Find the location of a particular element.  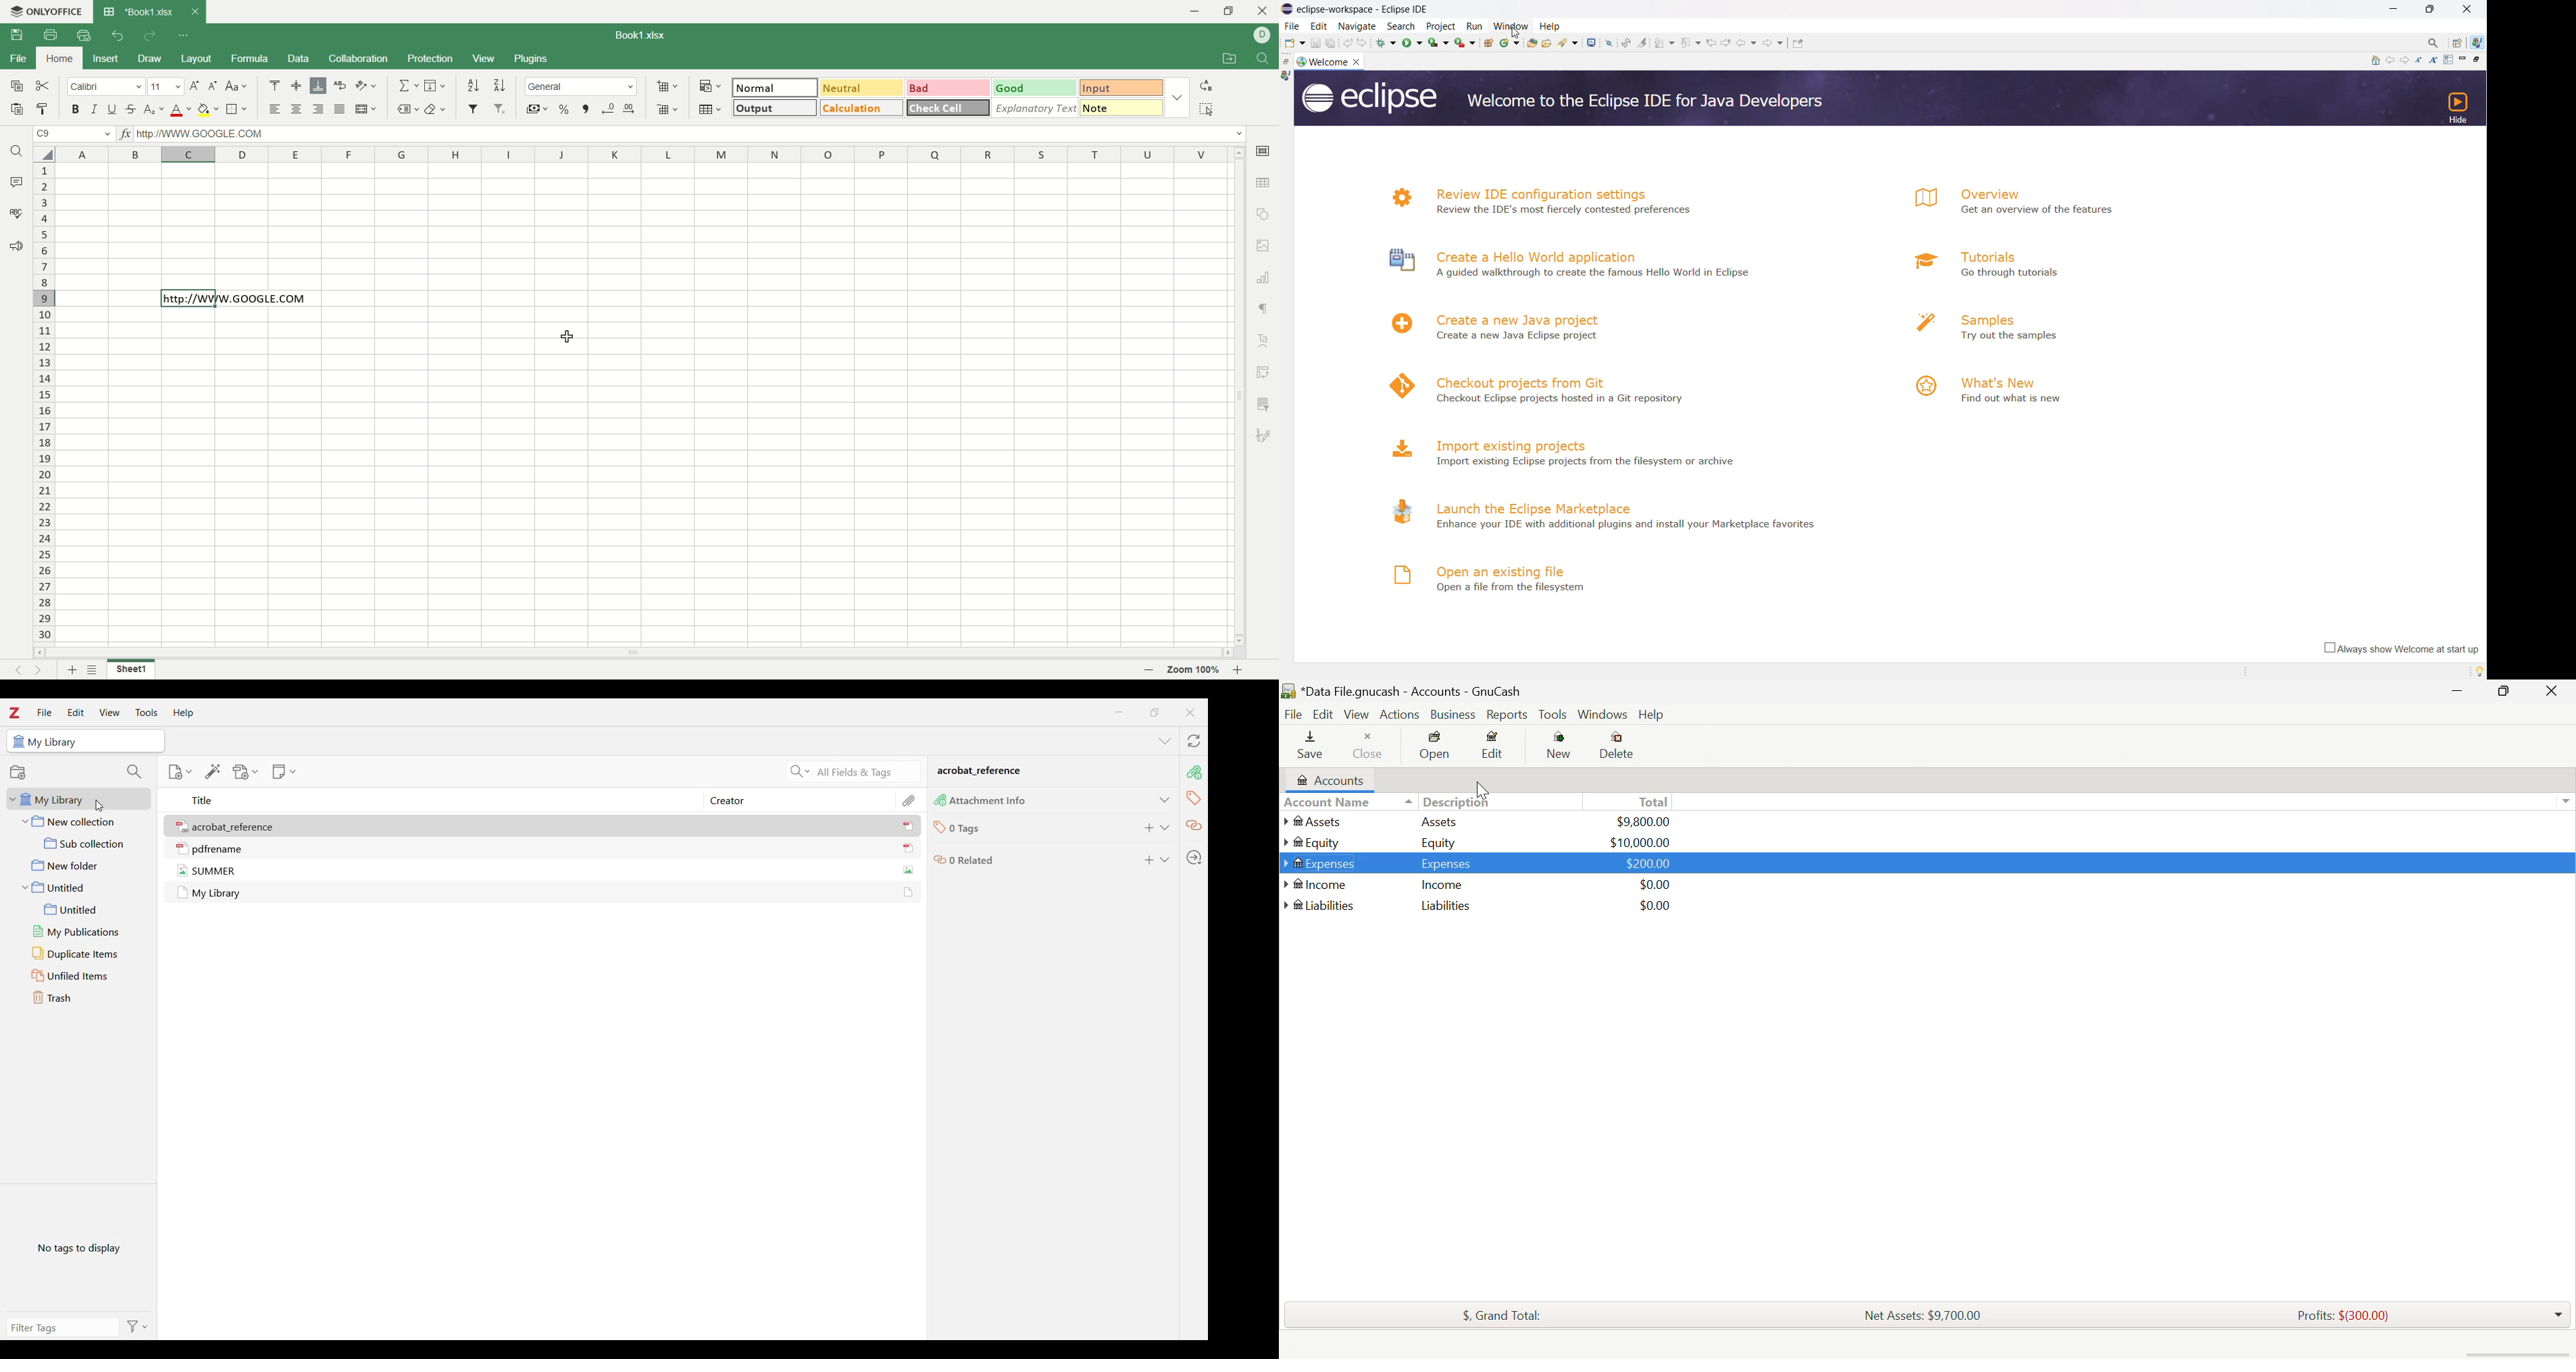

tip of the day is located at coordinates (2476, 671).